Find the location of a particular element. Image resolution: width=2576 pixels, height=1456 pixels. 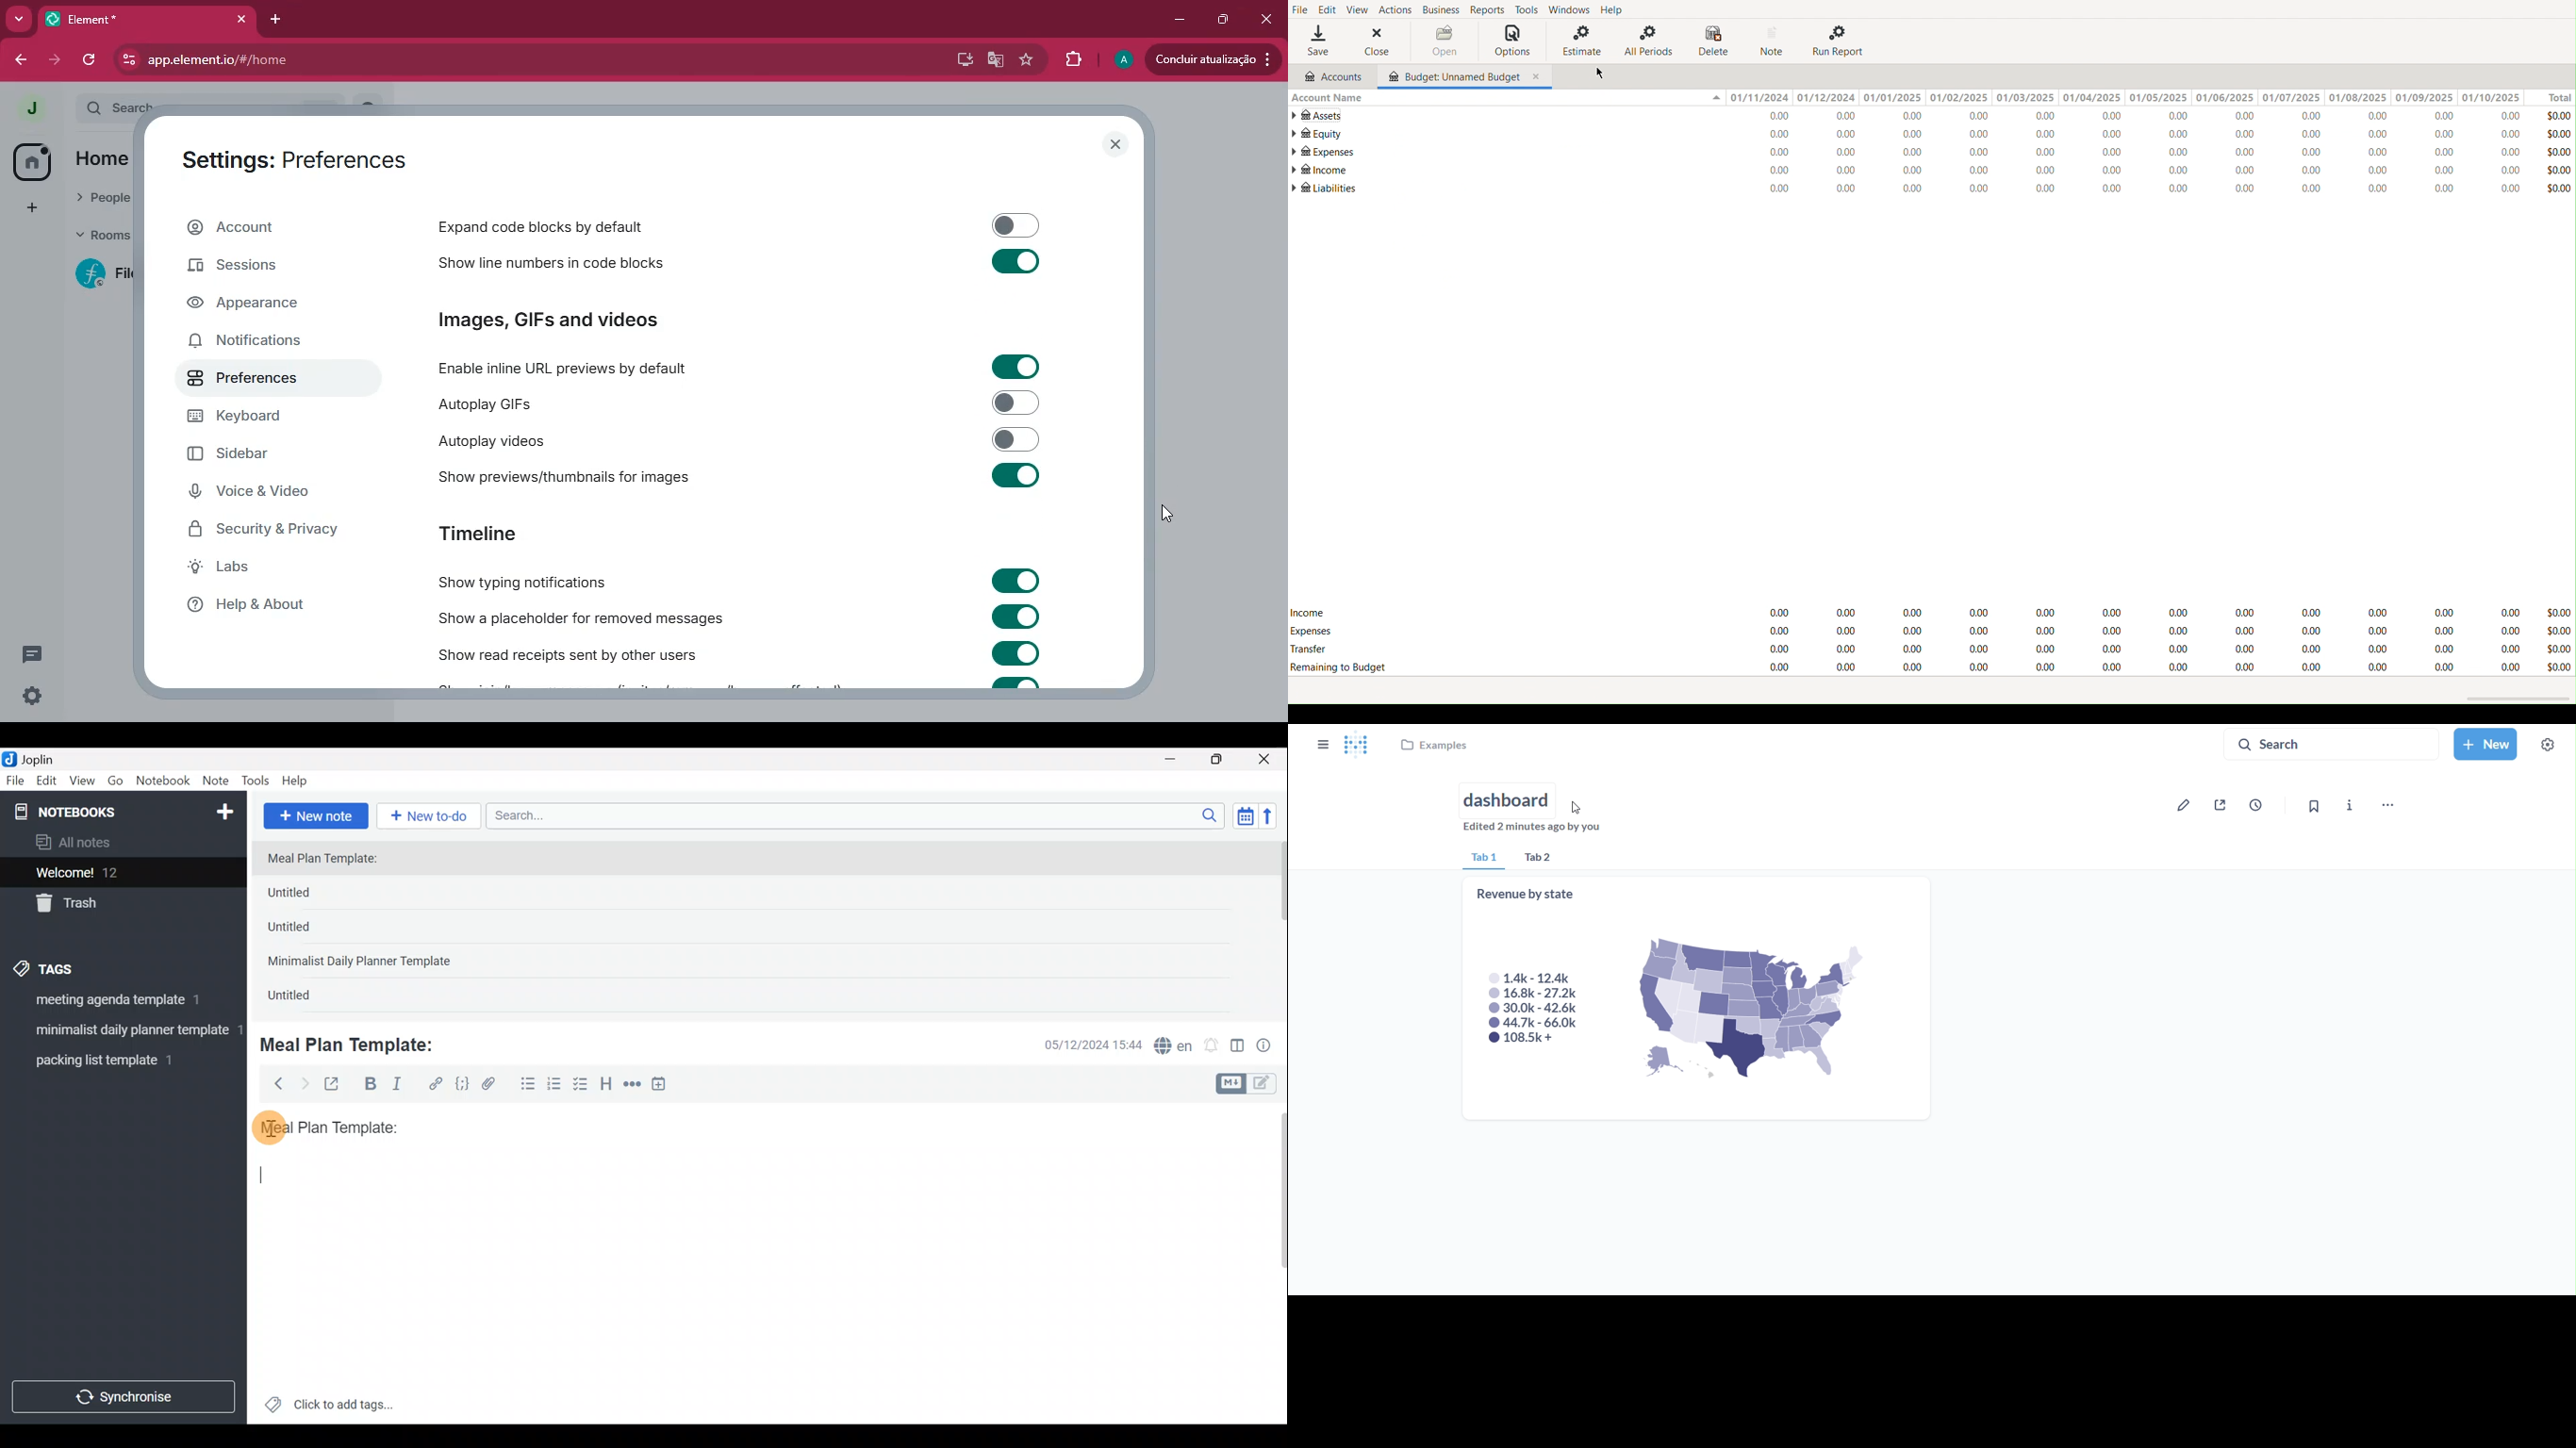

toggle on/off is located at coordinates (1017, 652).